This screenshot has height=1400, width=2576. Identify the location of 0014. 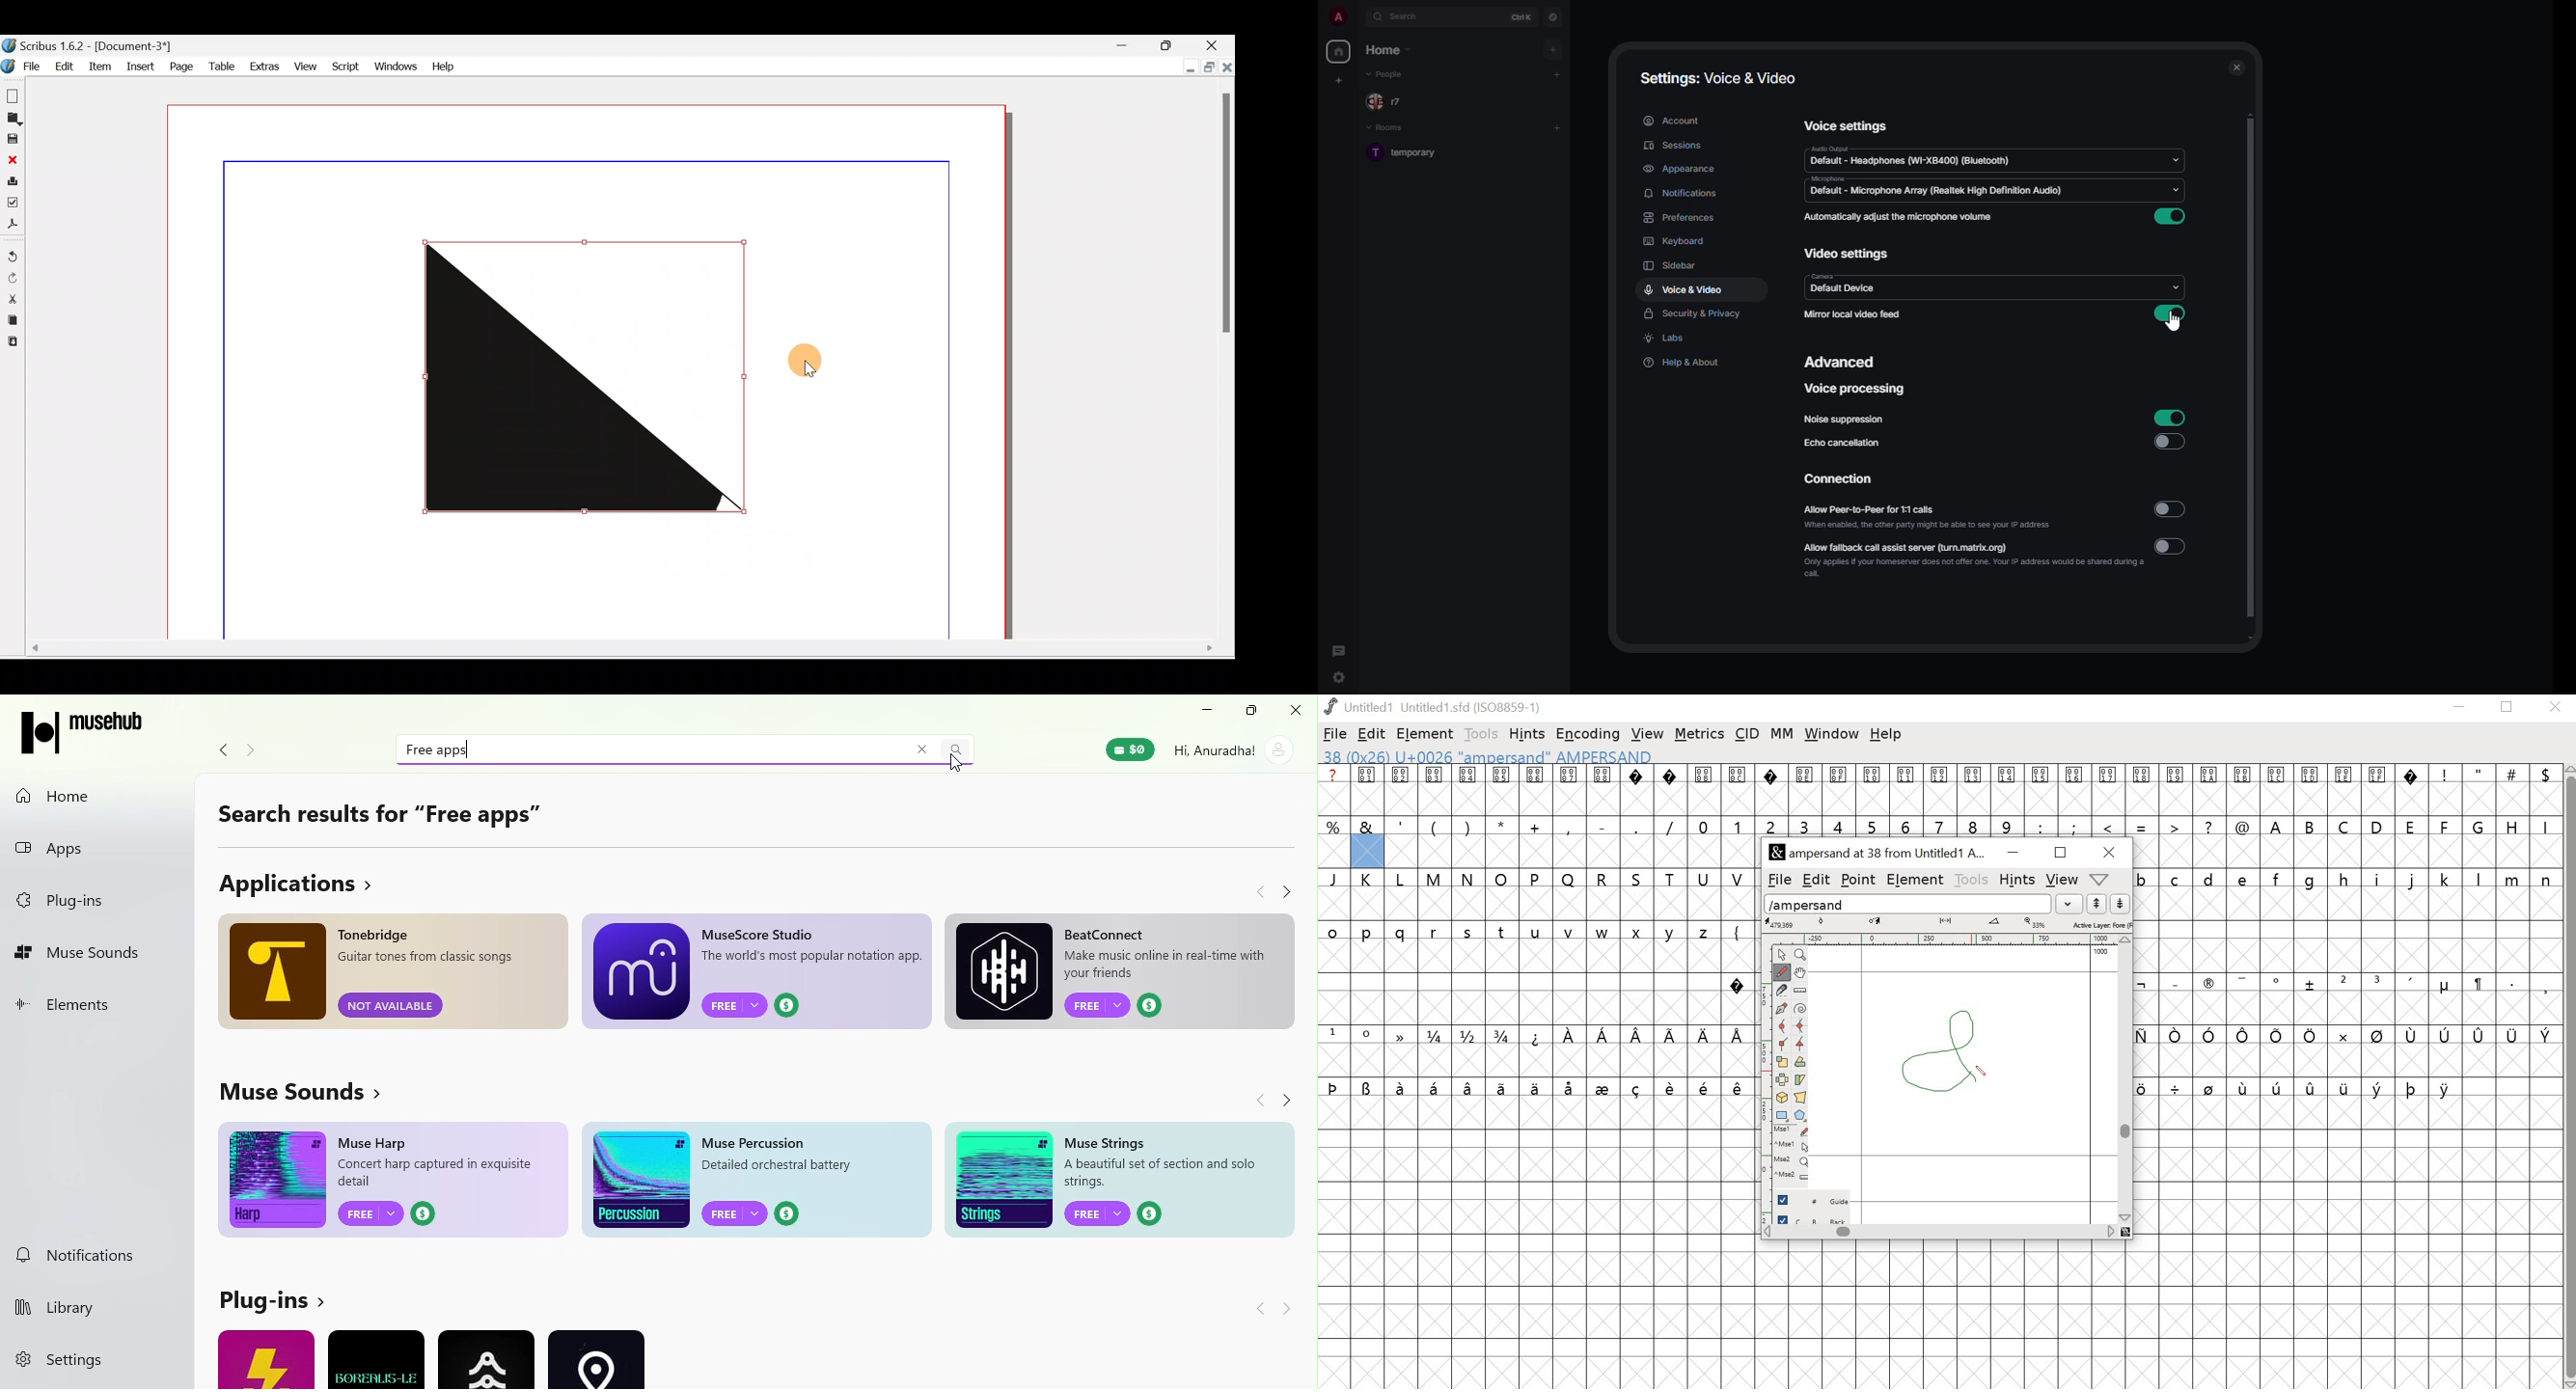
(2008, 790).